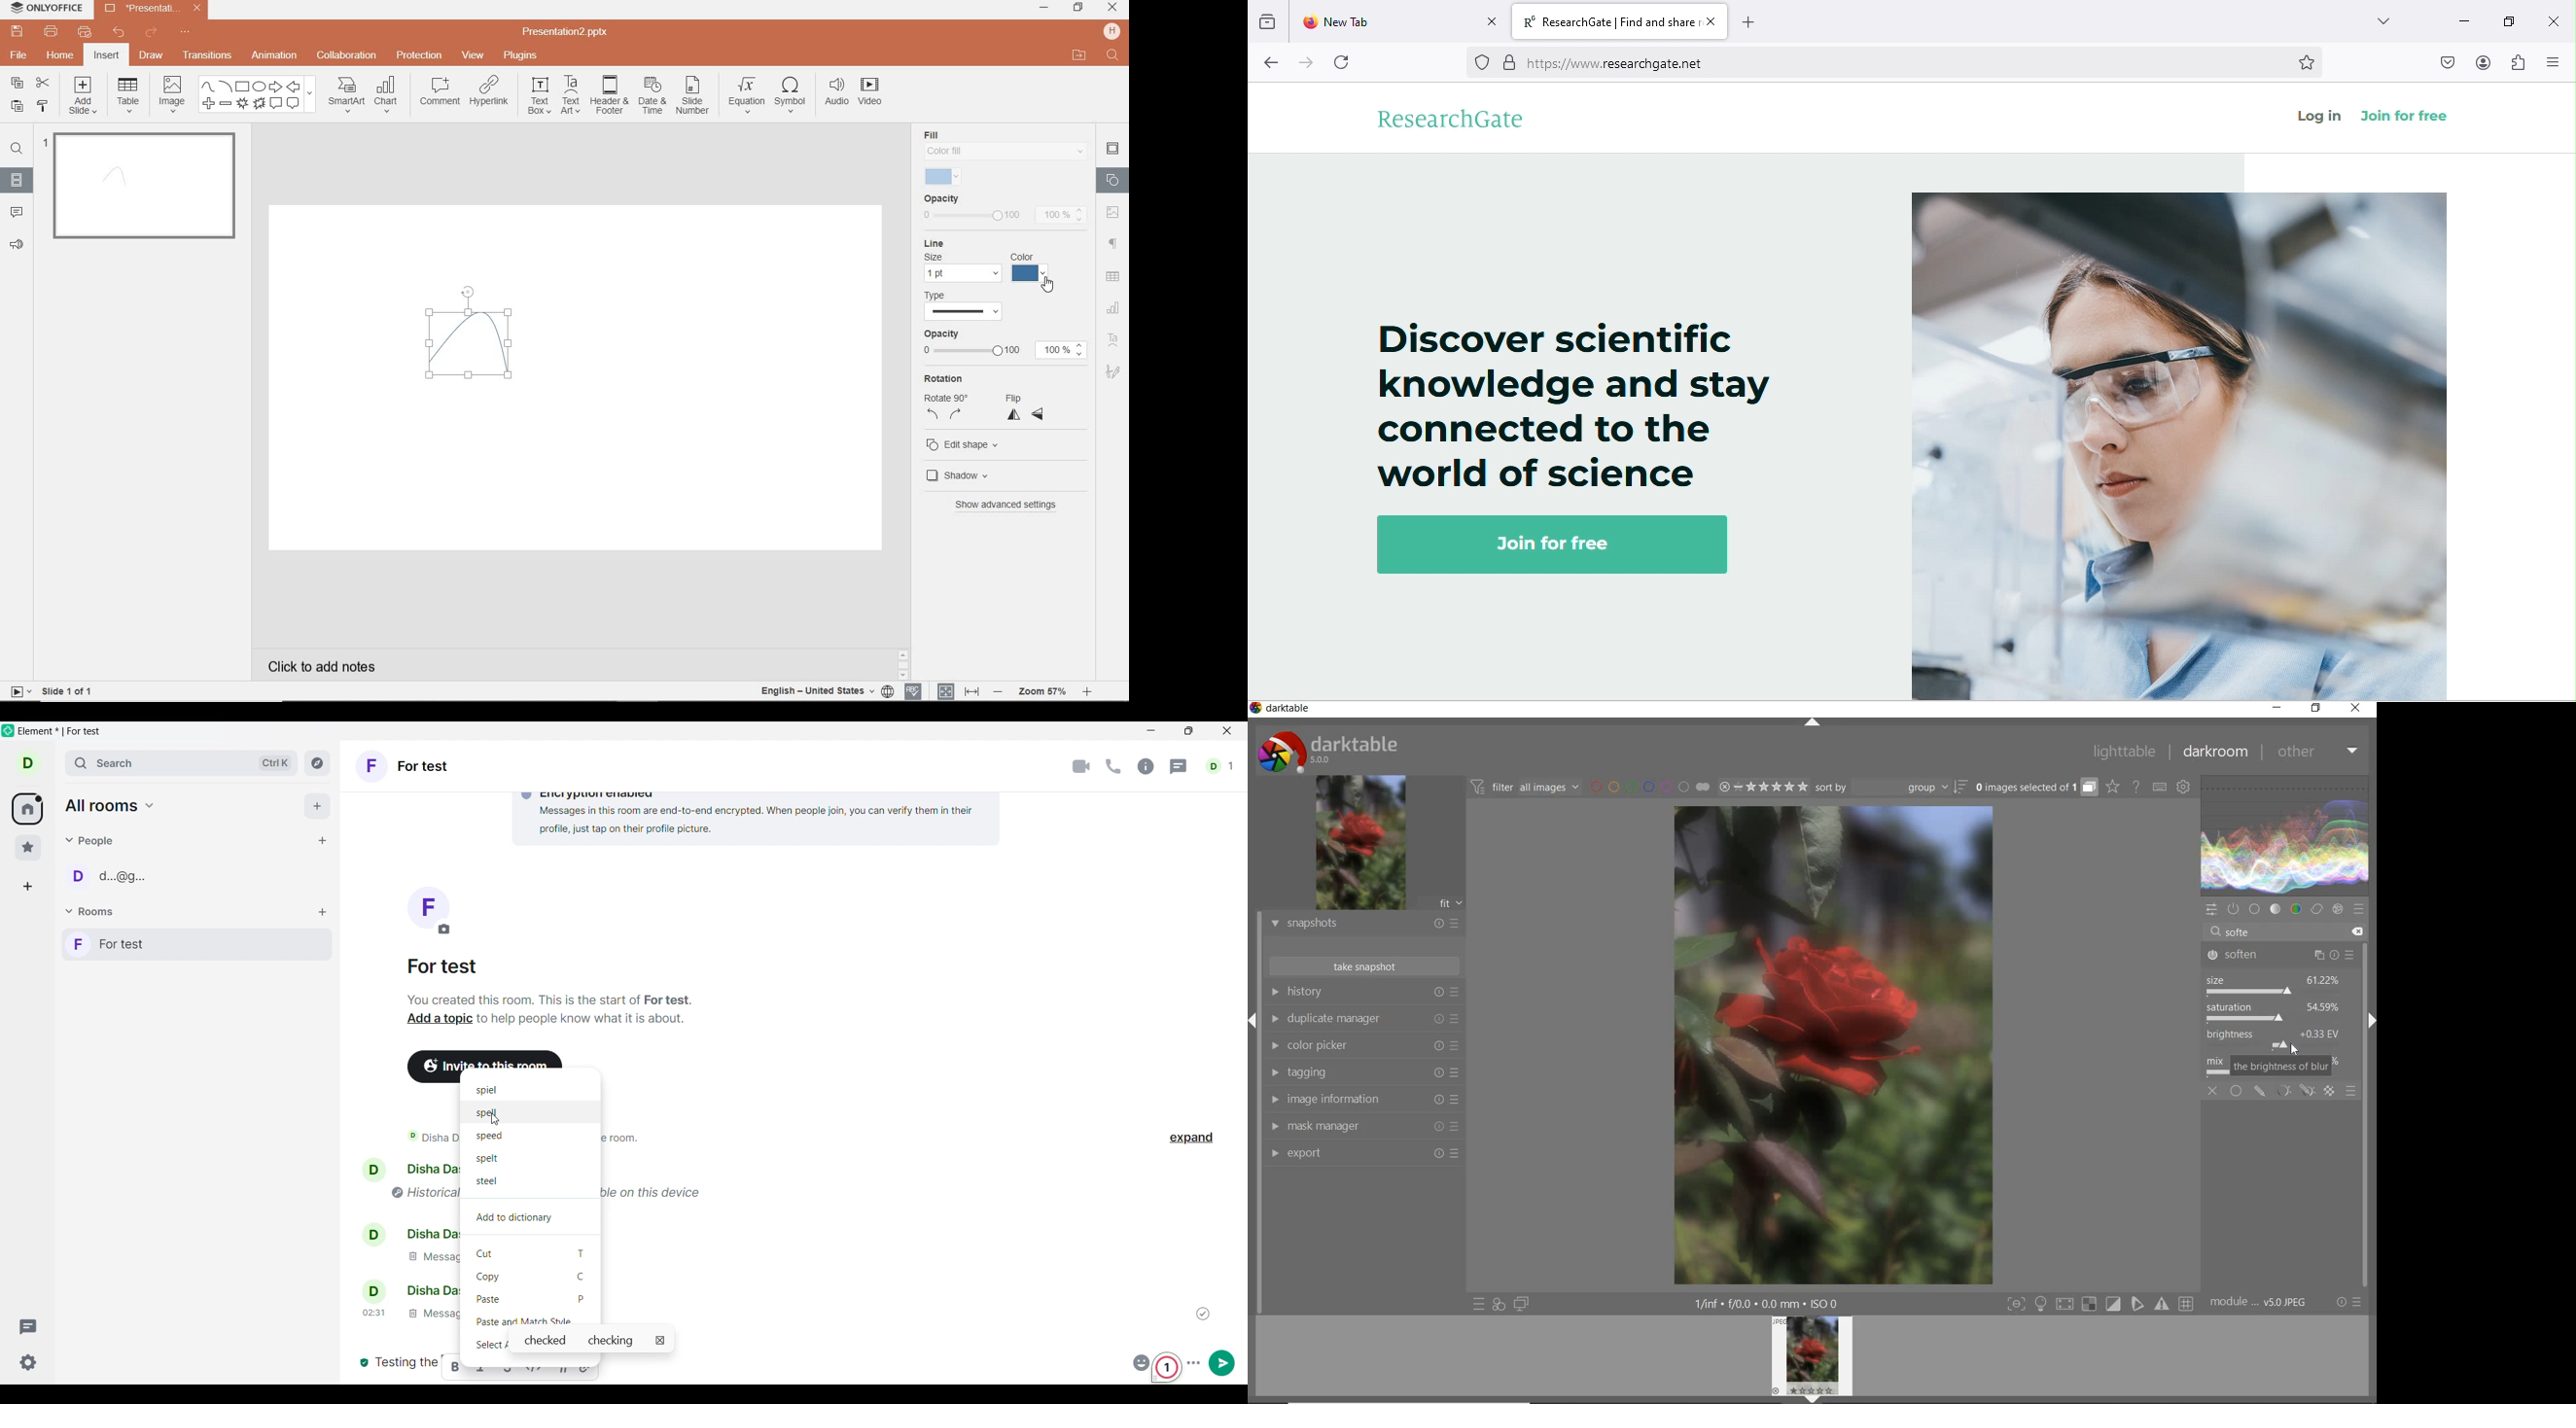 The width and height of the screenshot is (2576, 1428). Describe the element at coordinates (2254, 908) in the screenshot. I see `base` at that location.